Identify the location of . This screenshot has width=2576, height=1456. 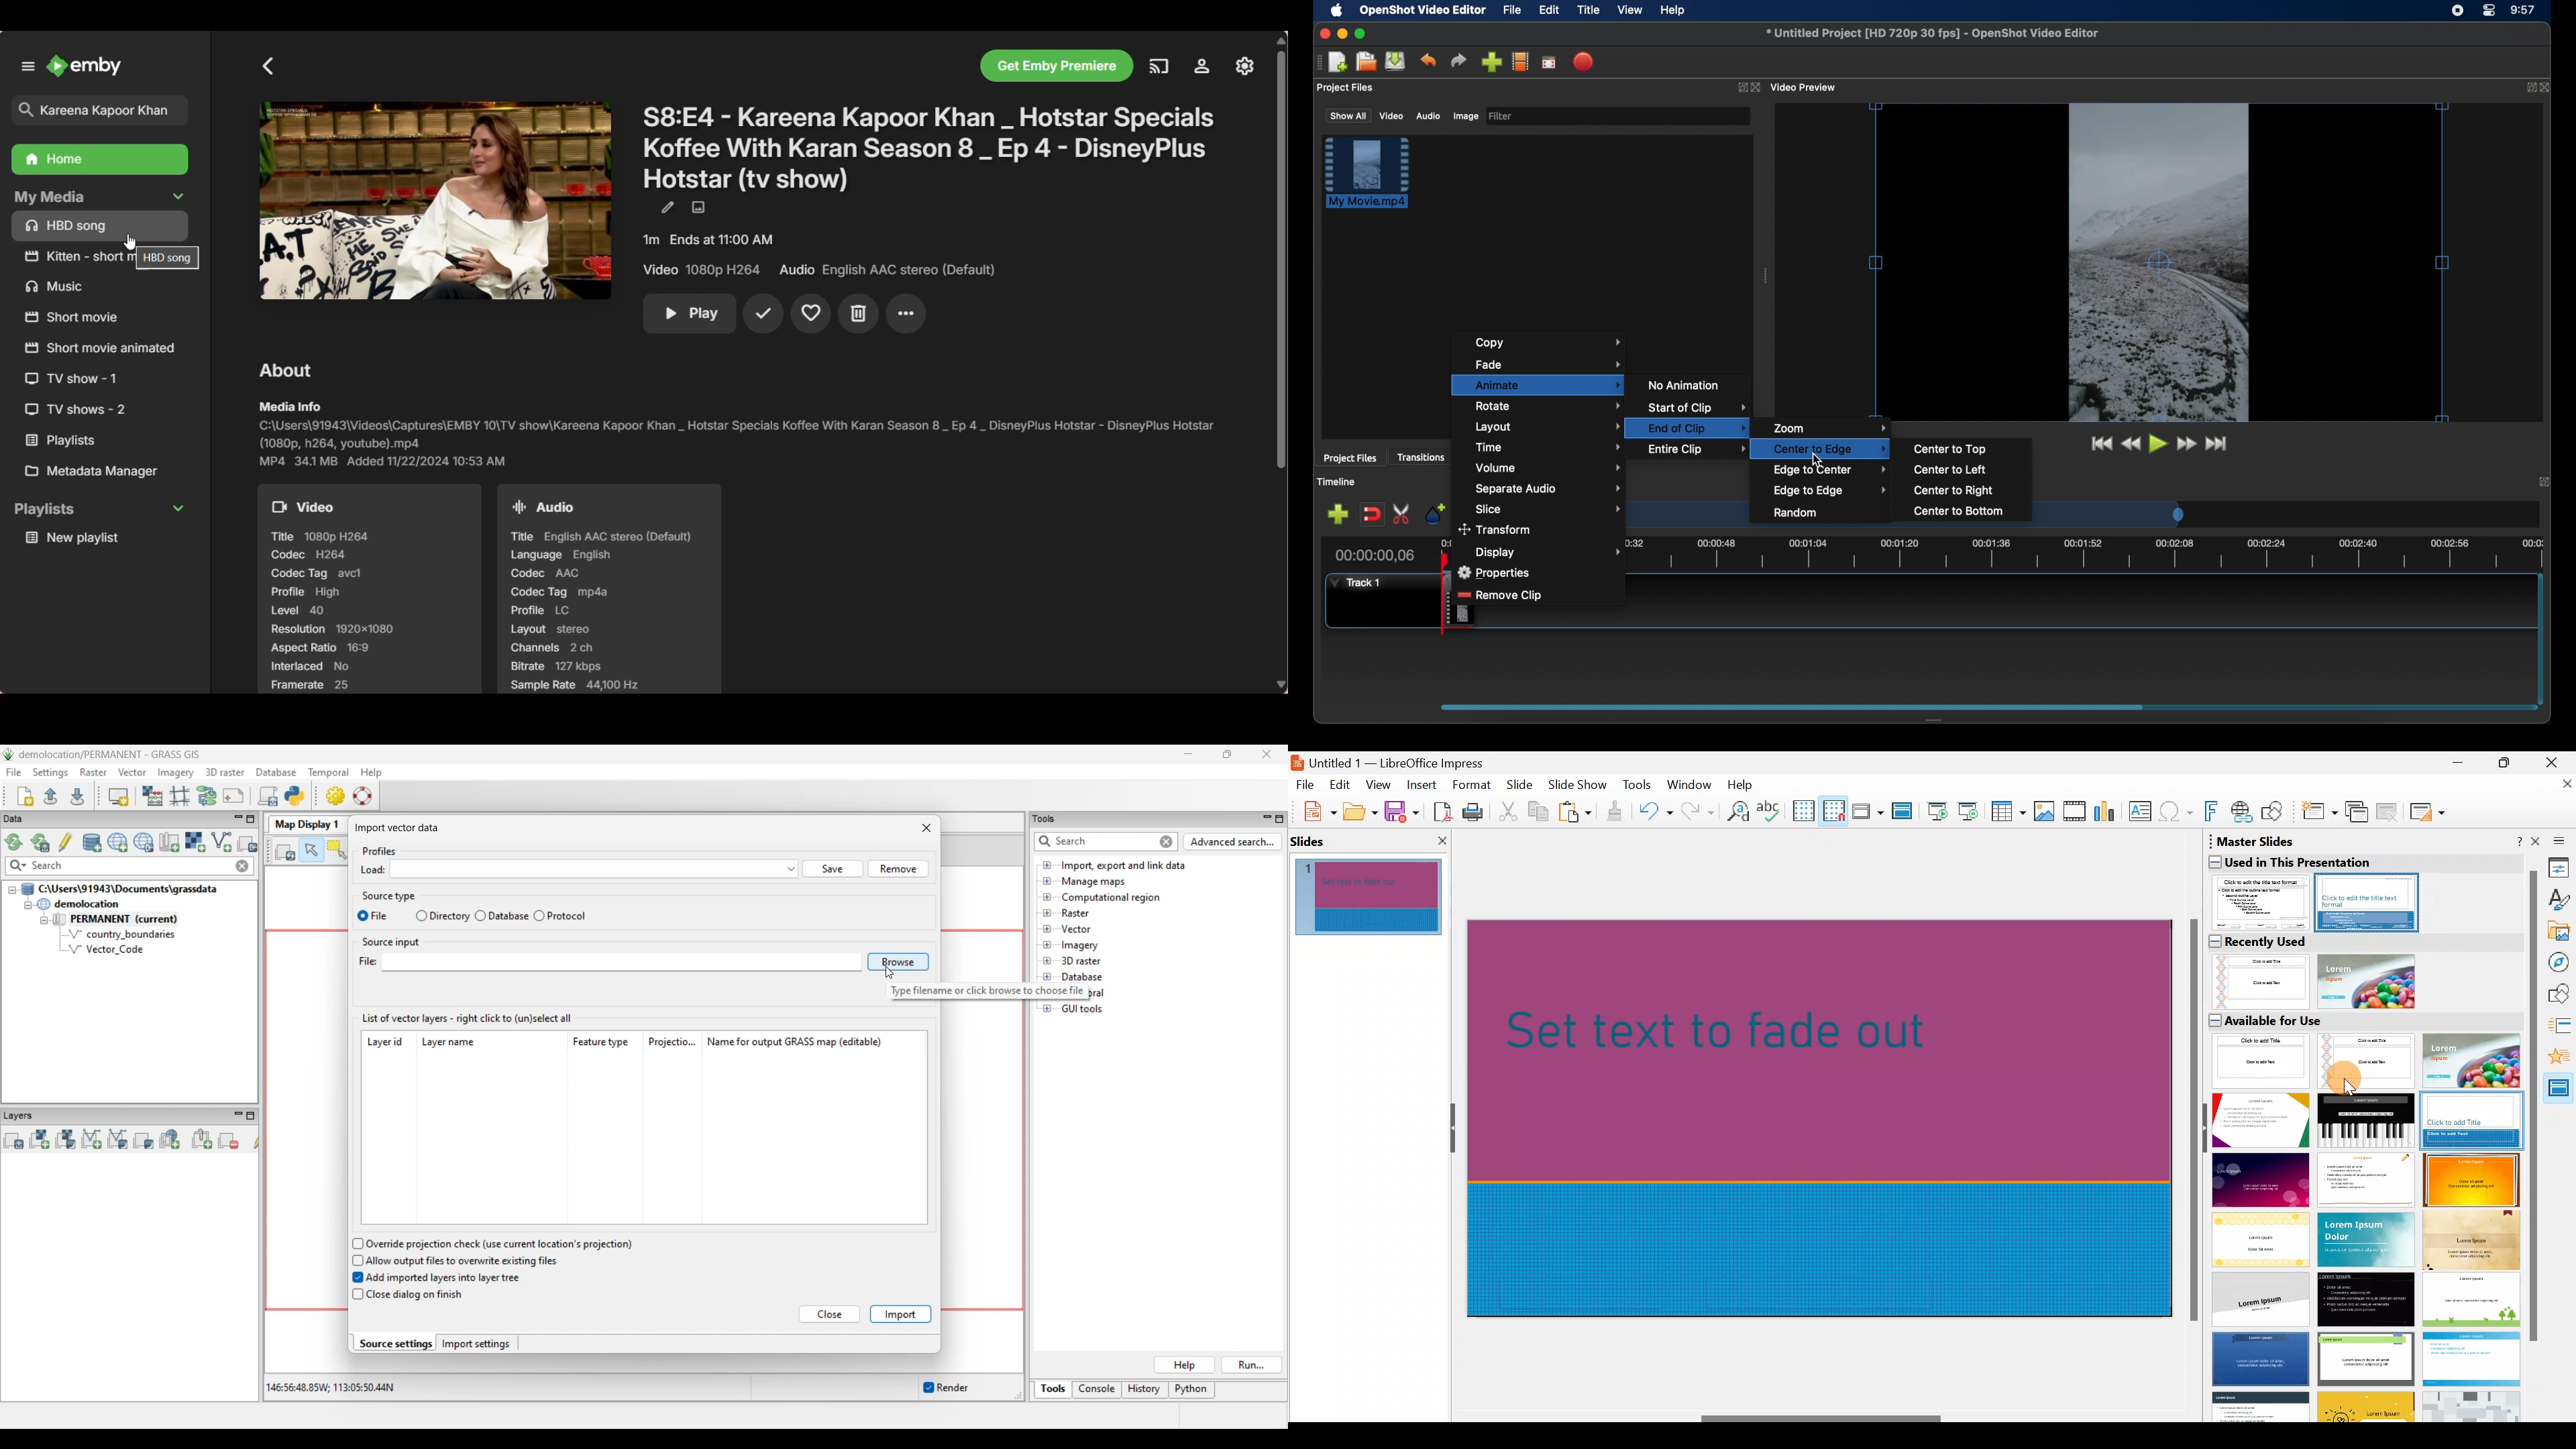
(92, 318).